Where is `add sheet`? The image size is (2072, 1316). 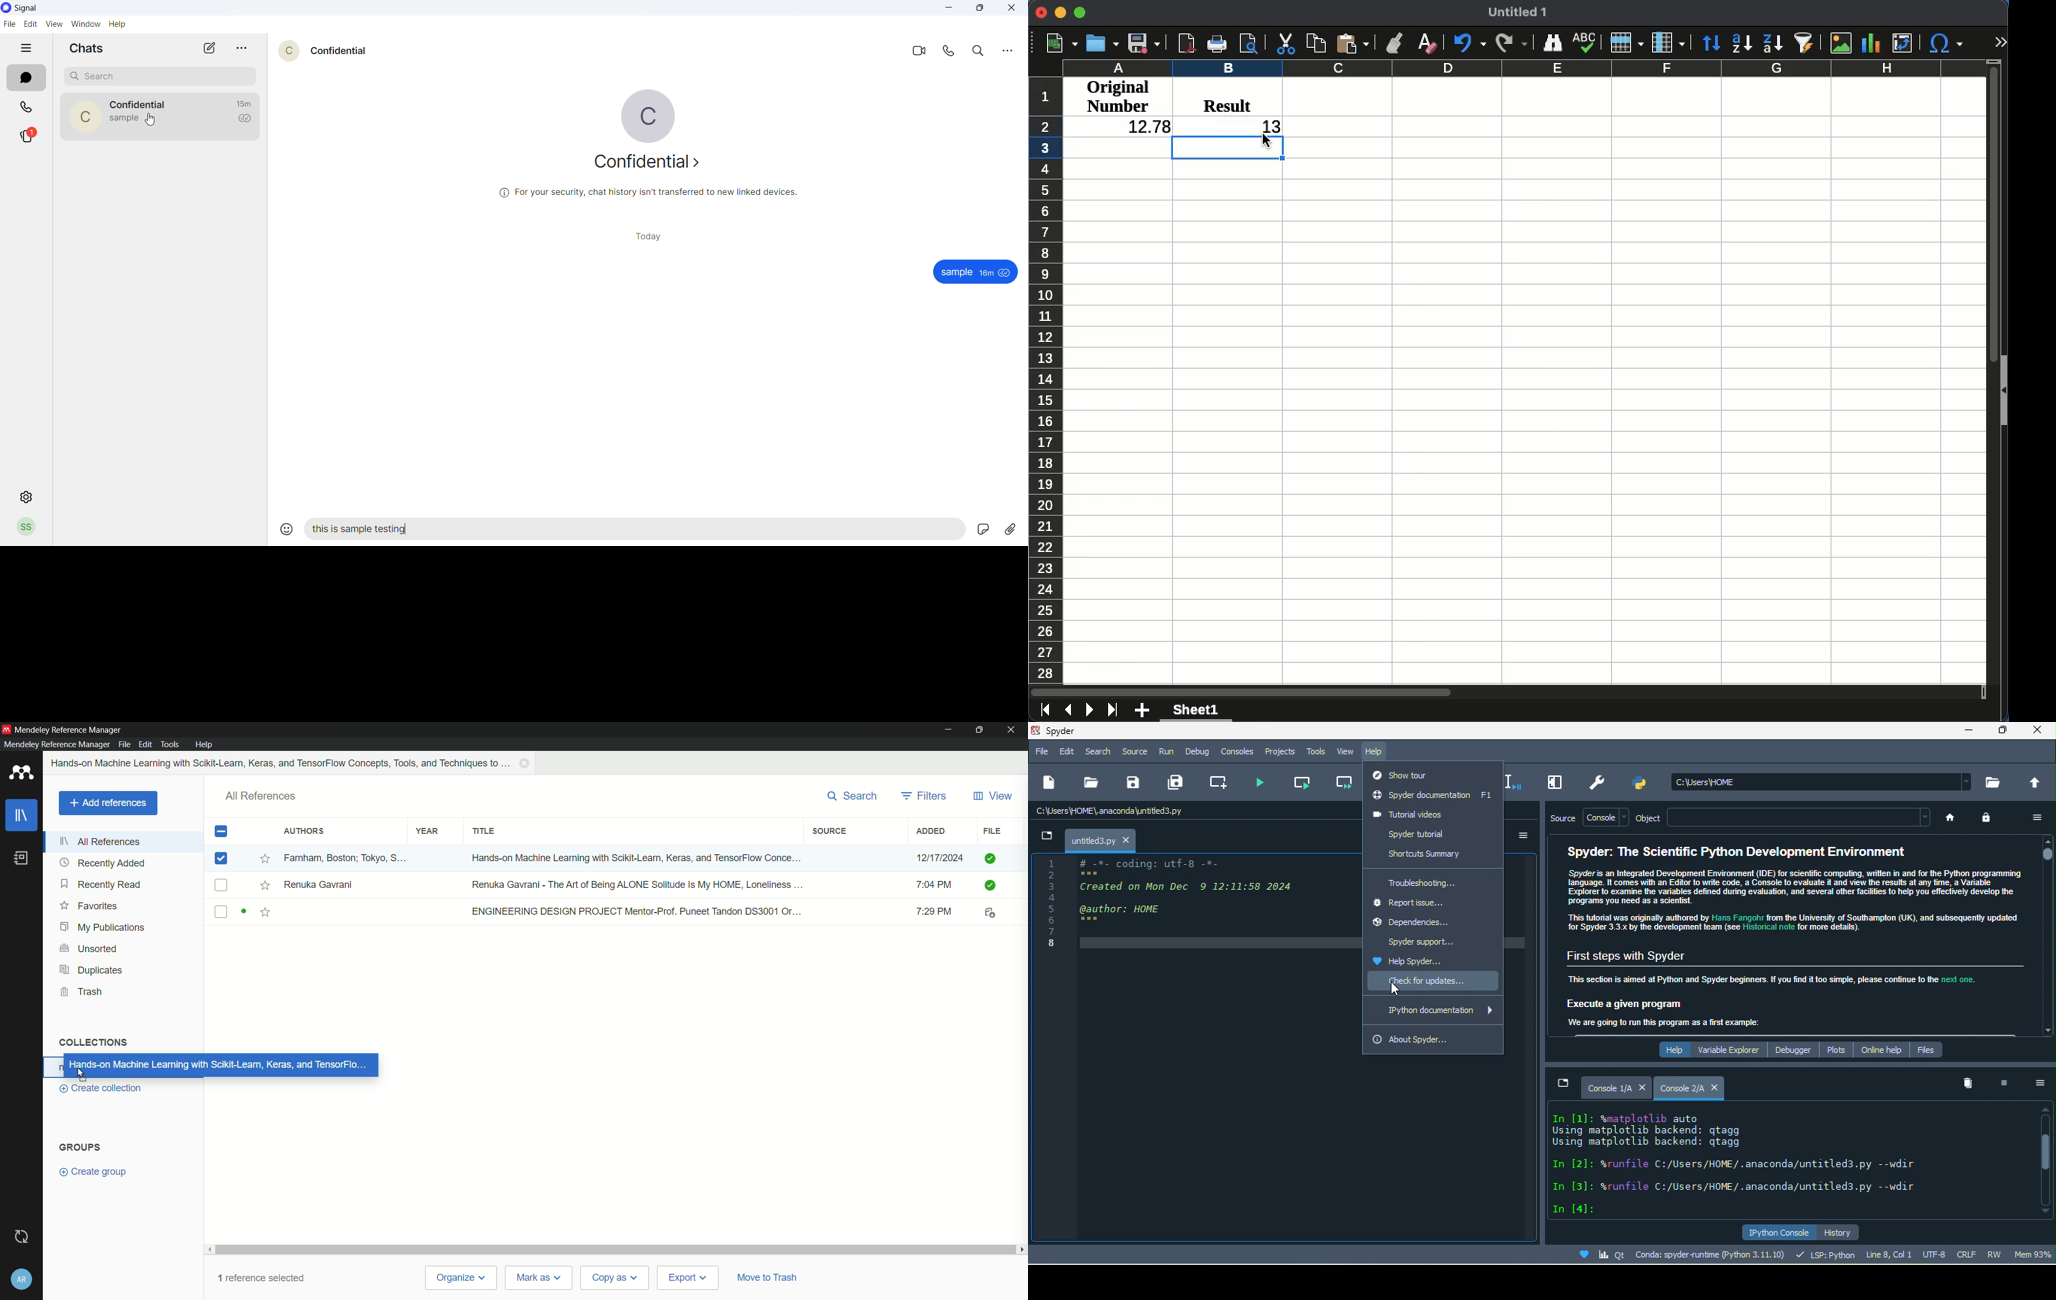 add sheet is located at coordinates (1143, 710).